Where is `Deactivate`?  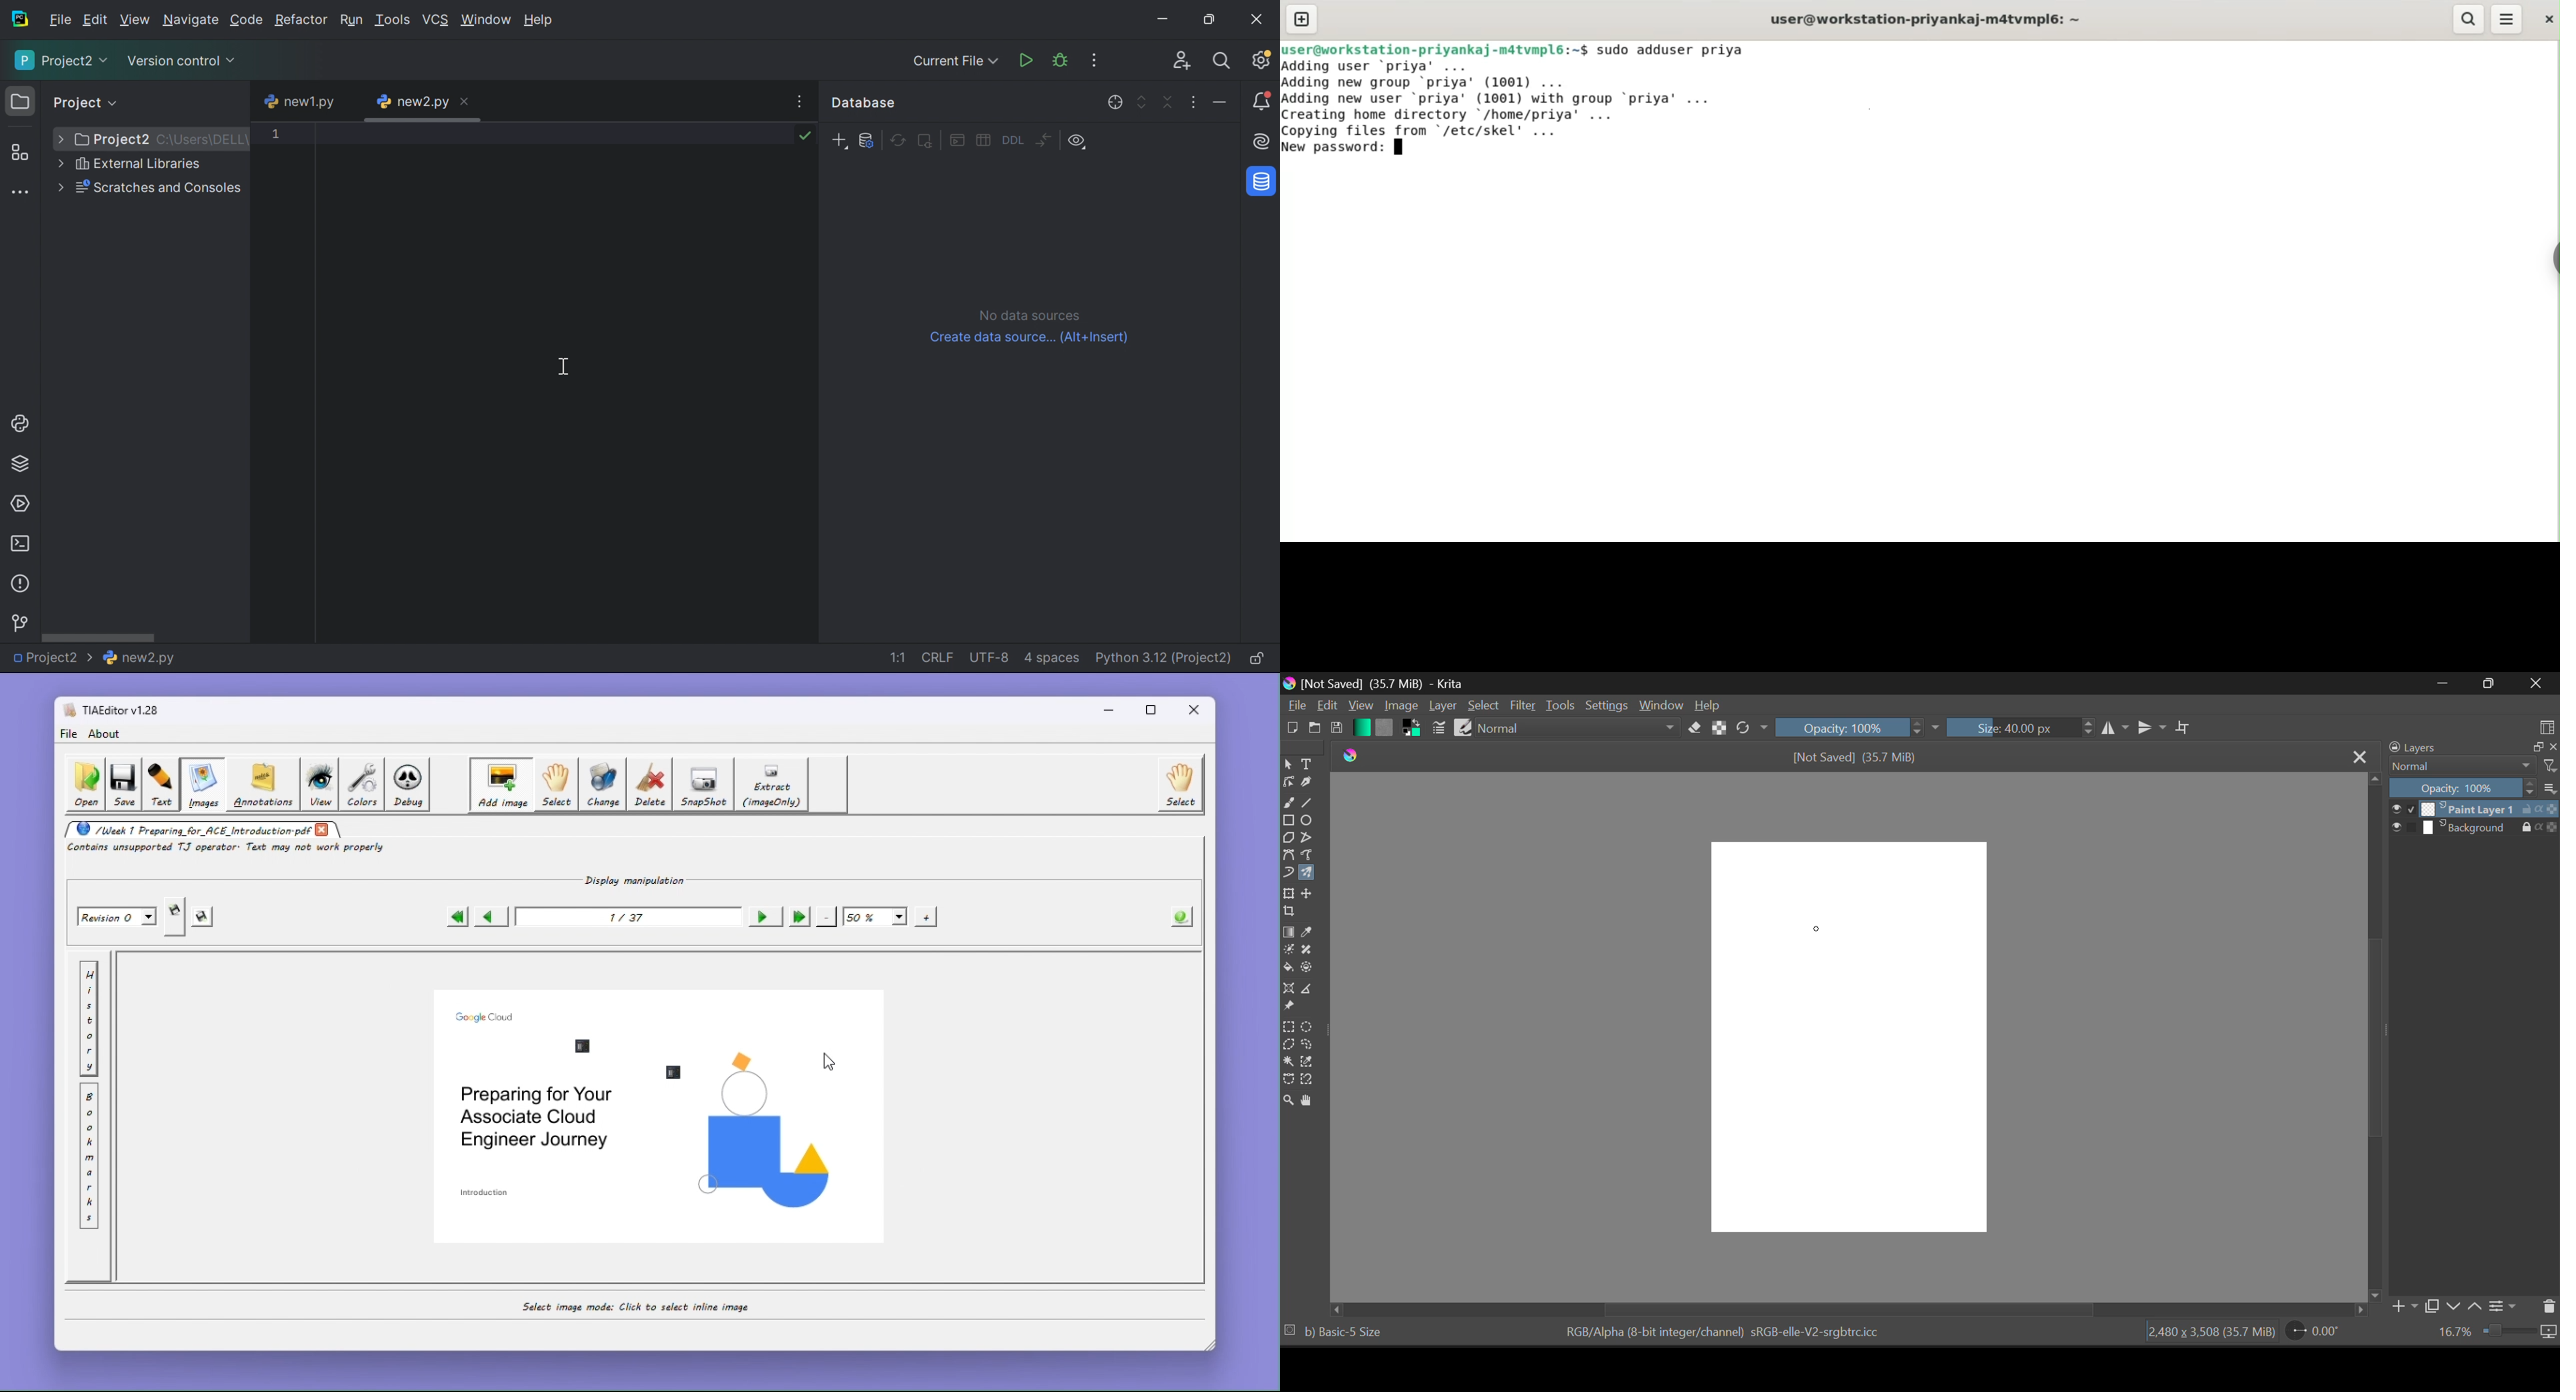 Deactivate is located at coordinates (926, 140).